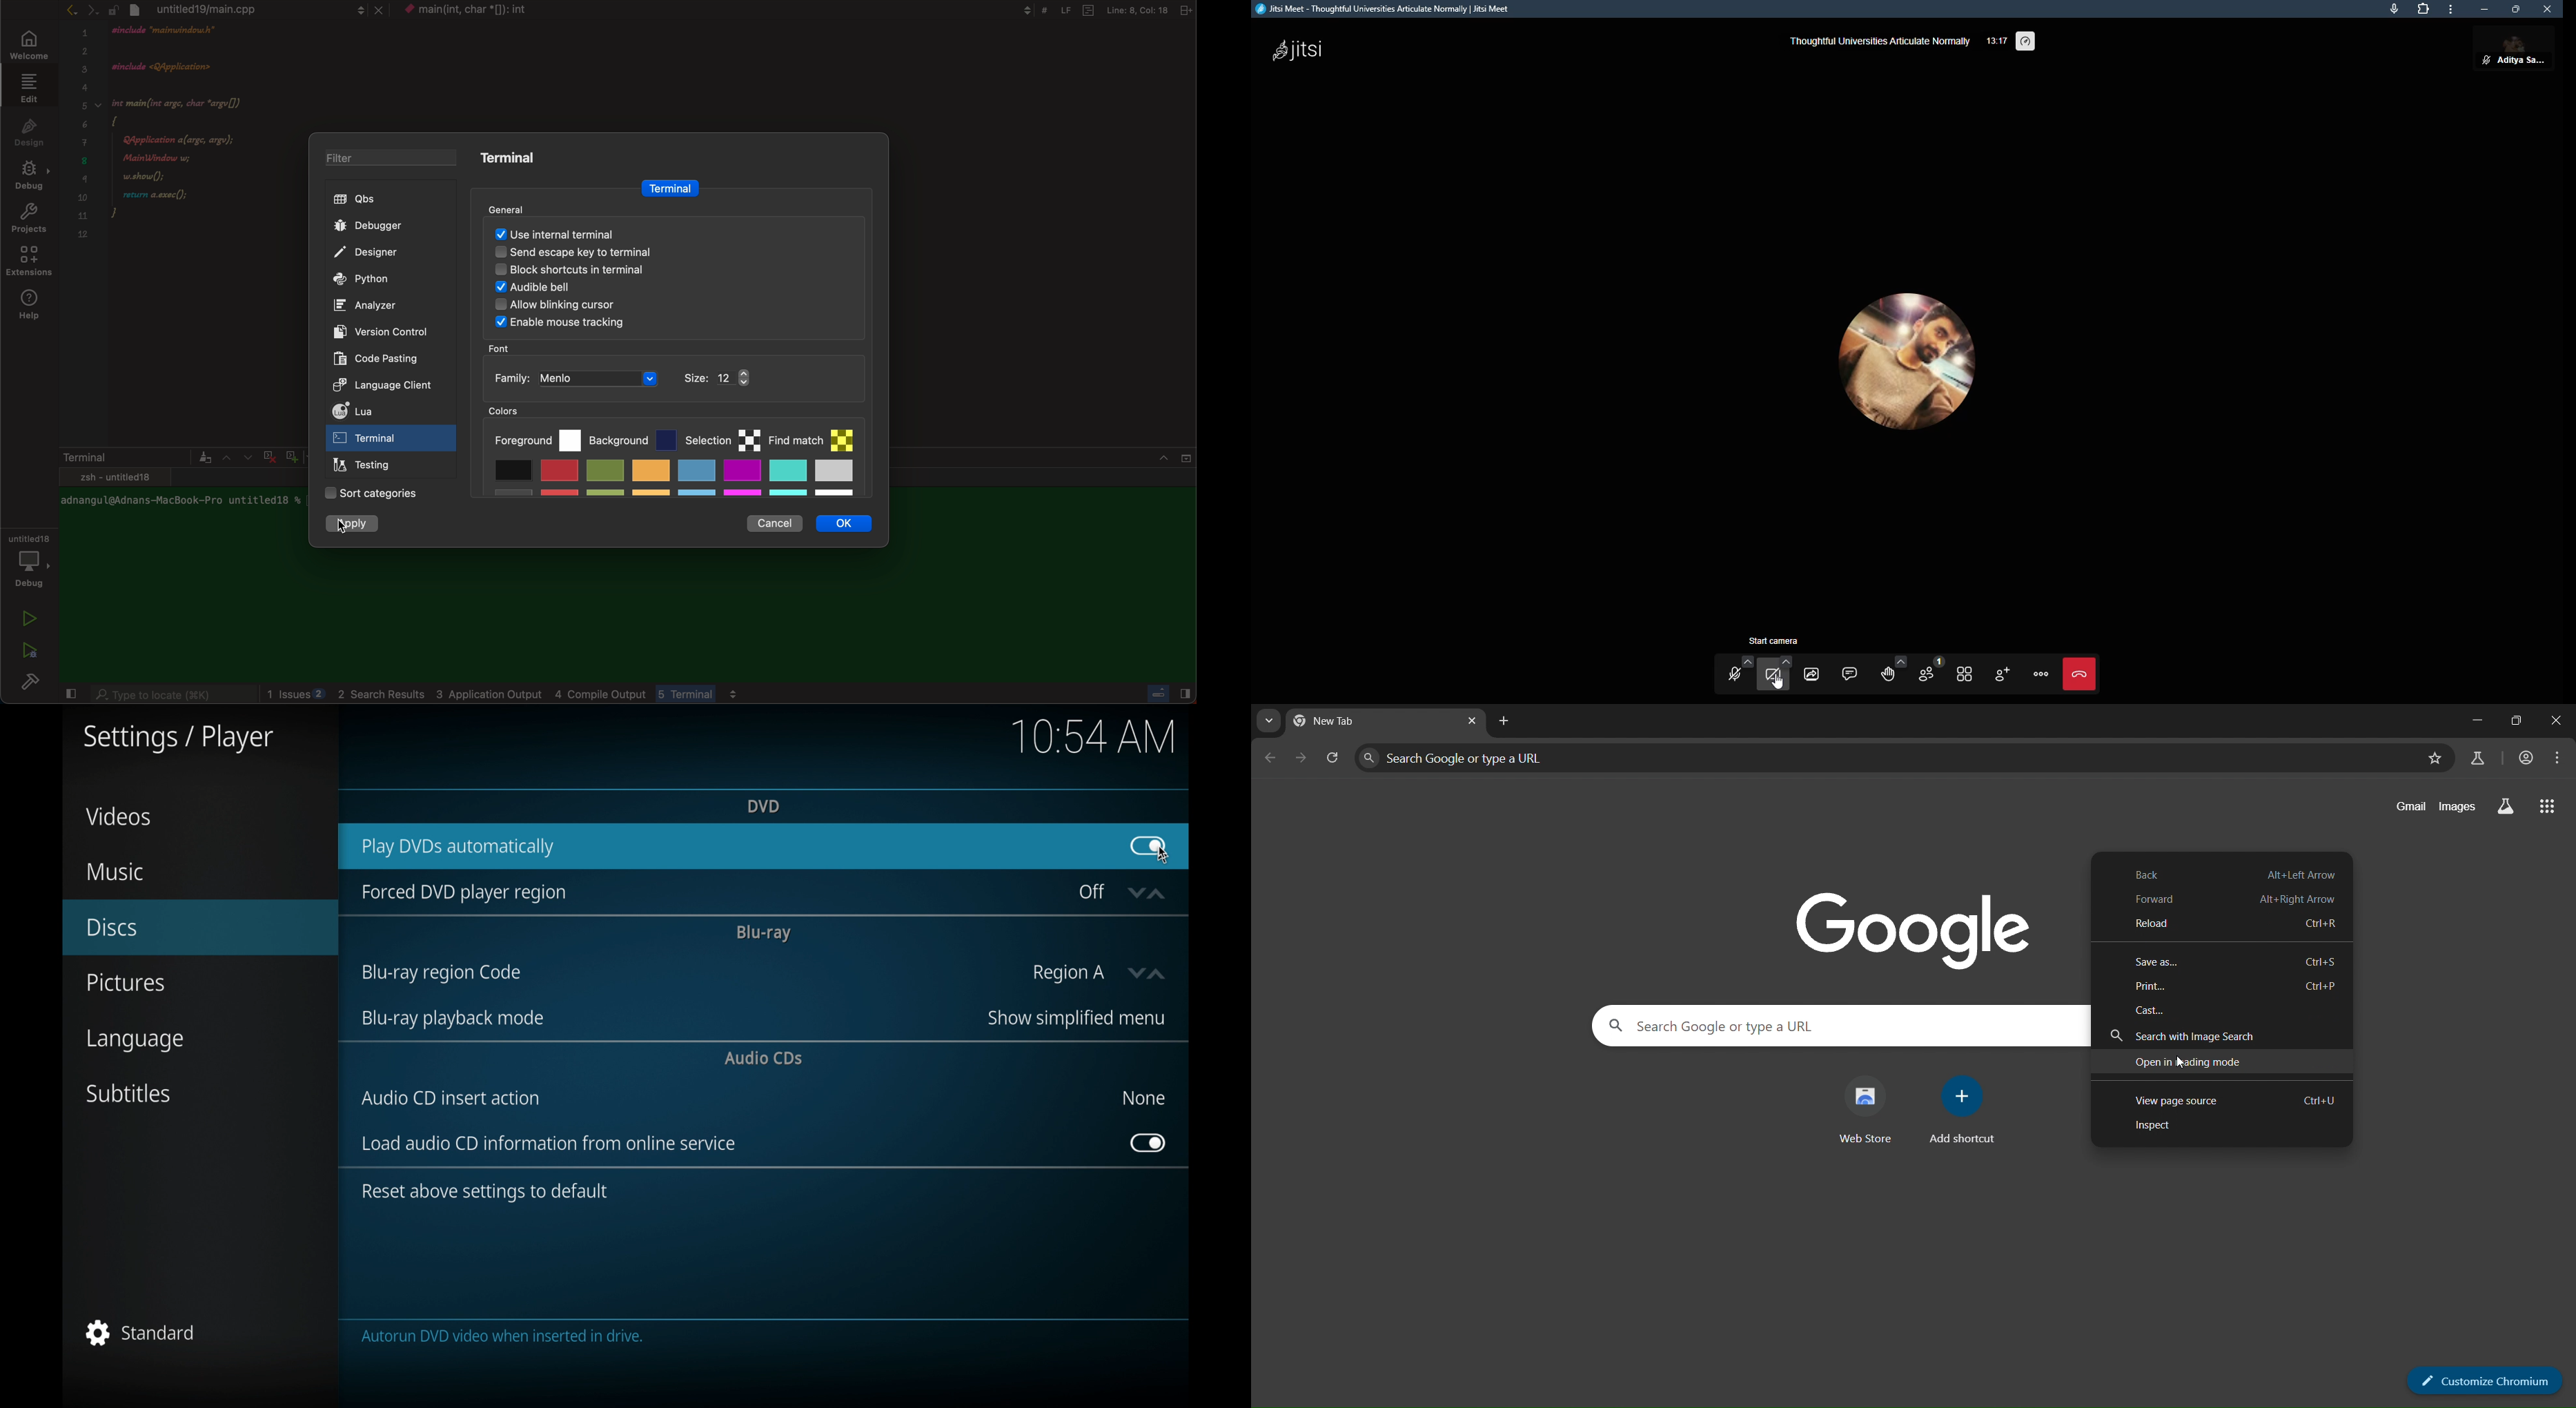 This screenshot has height=1428, width=2576. Describe the element at coordinates (141, 1332) in the screenshot. I see `standard` at that location.